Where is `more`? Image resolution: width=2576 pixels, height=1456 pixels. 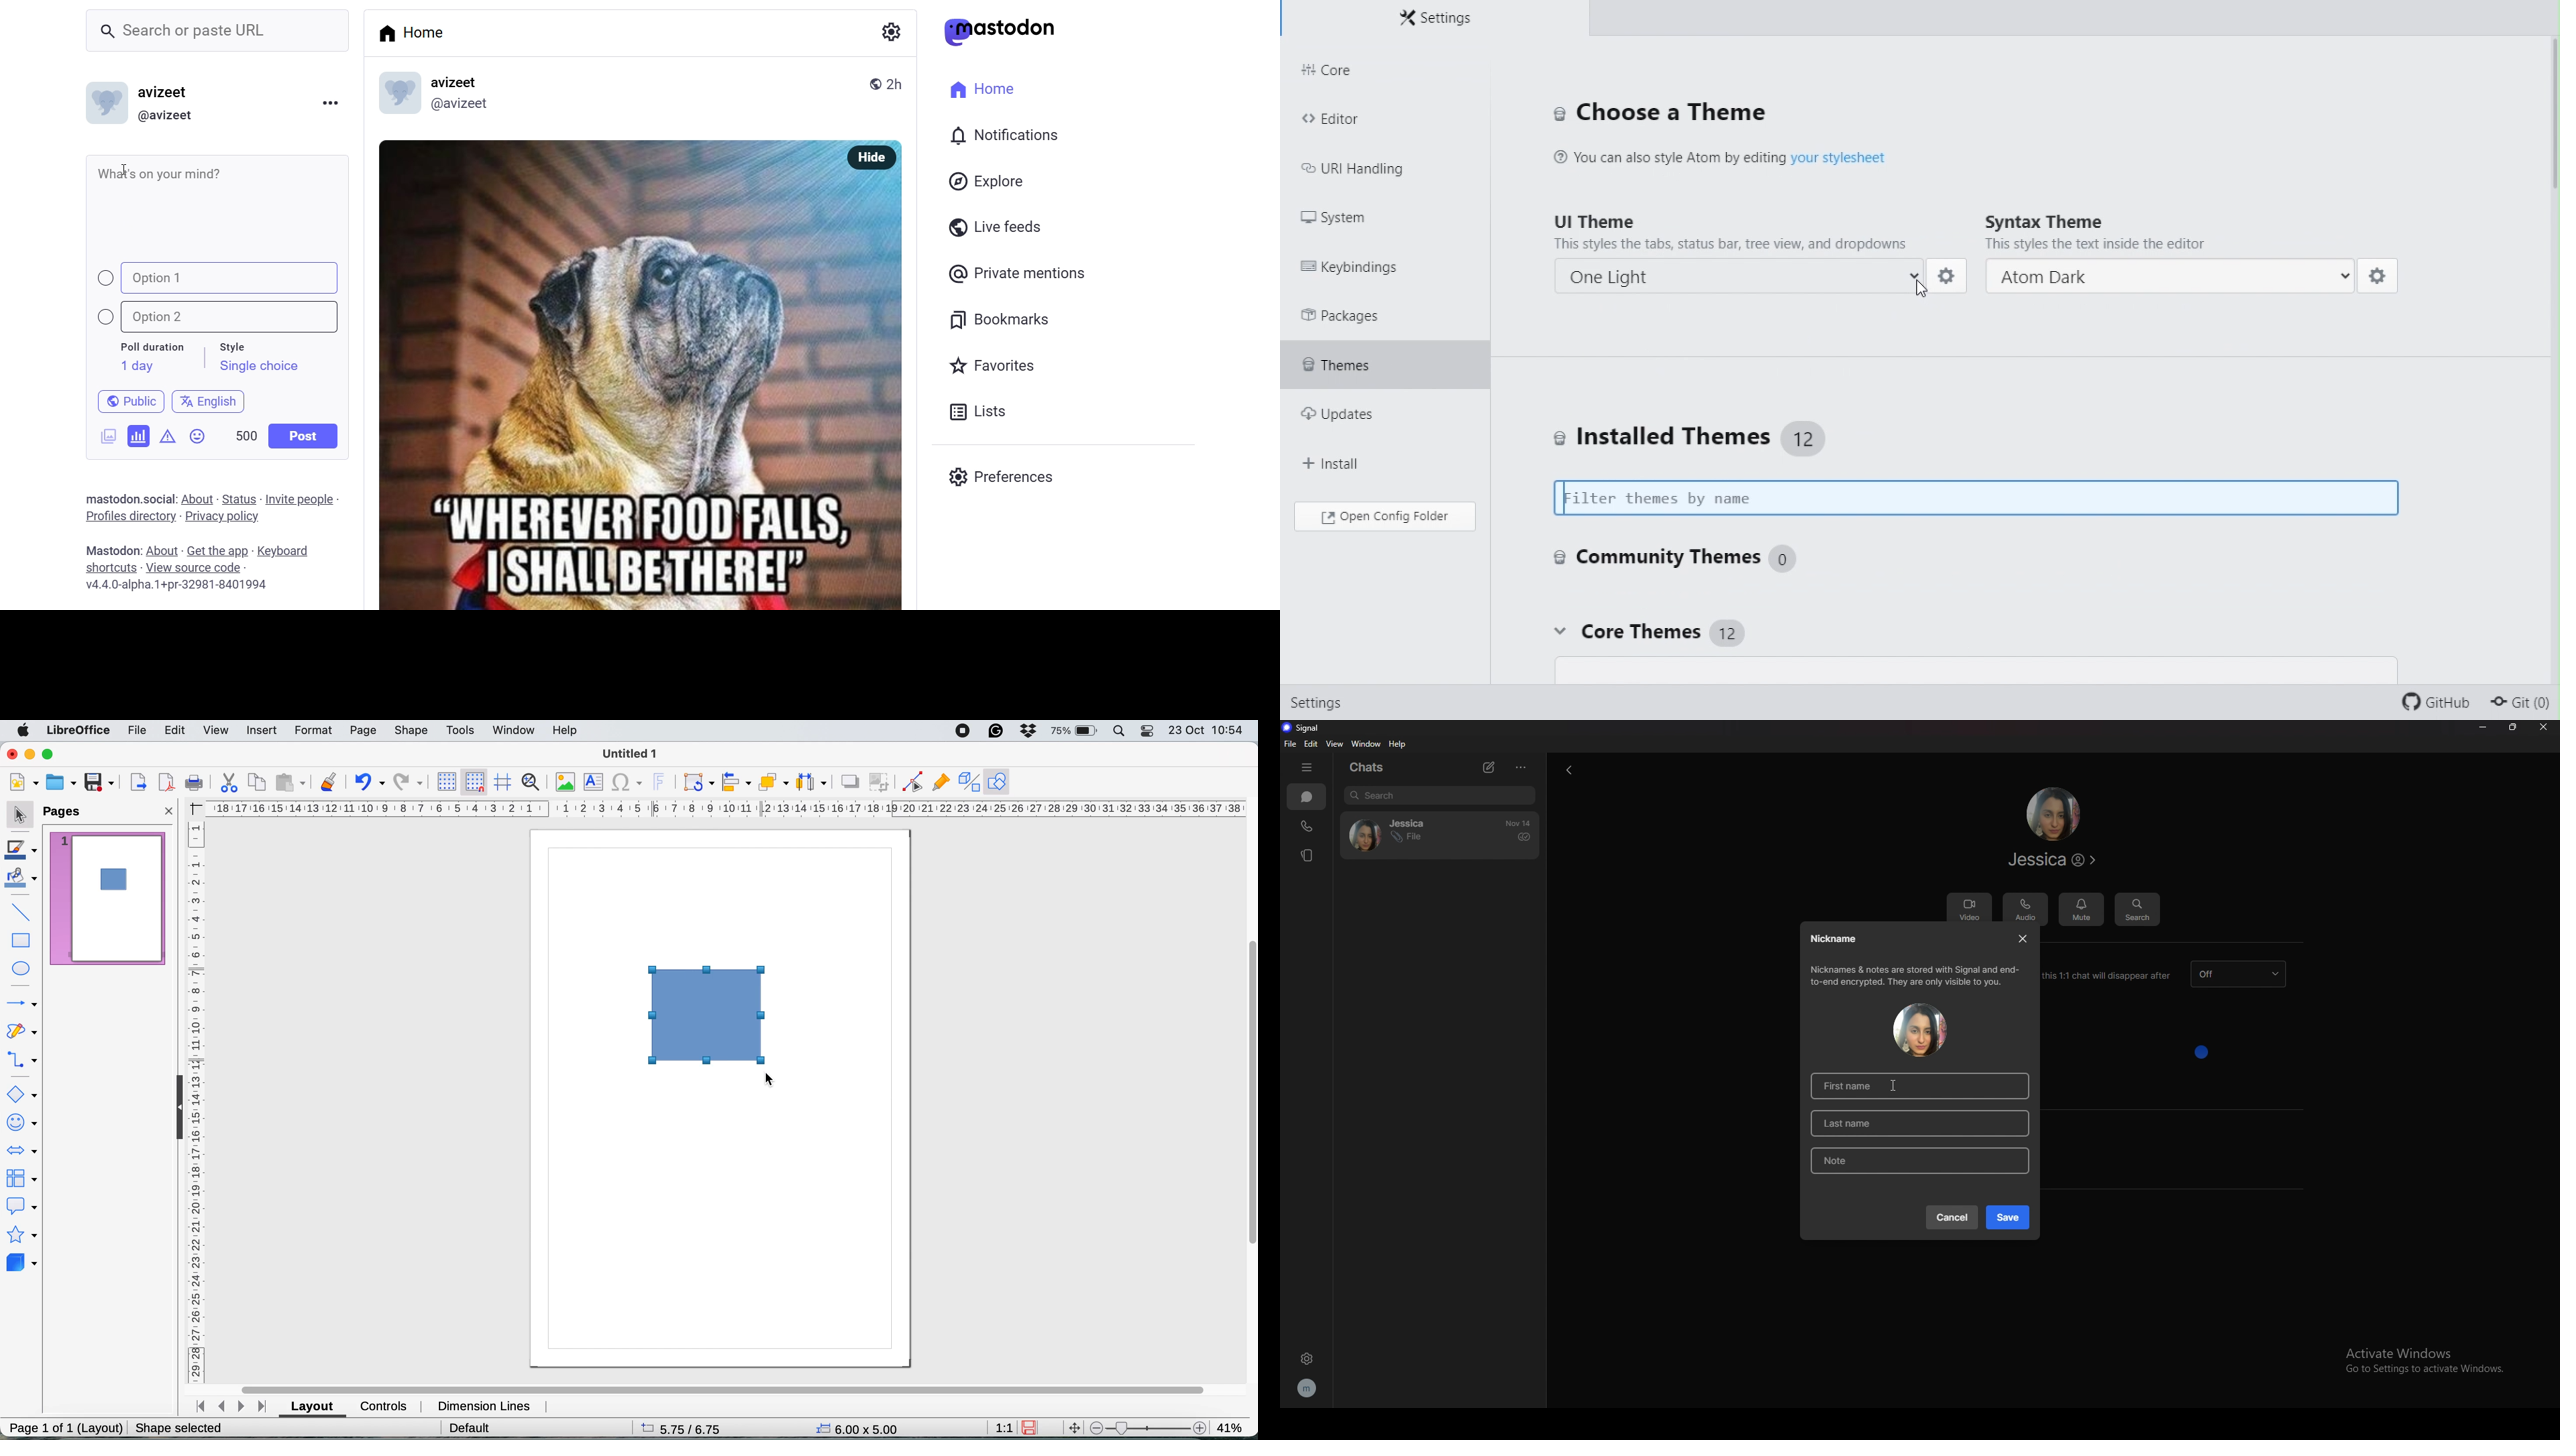
more is located at coordinates (329, 101).